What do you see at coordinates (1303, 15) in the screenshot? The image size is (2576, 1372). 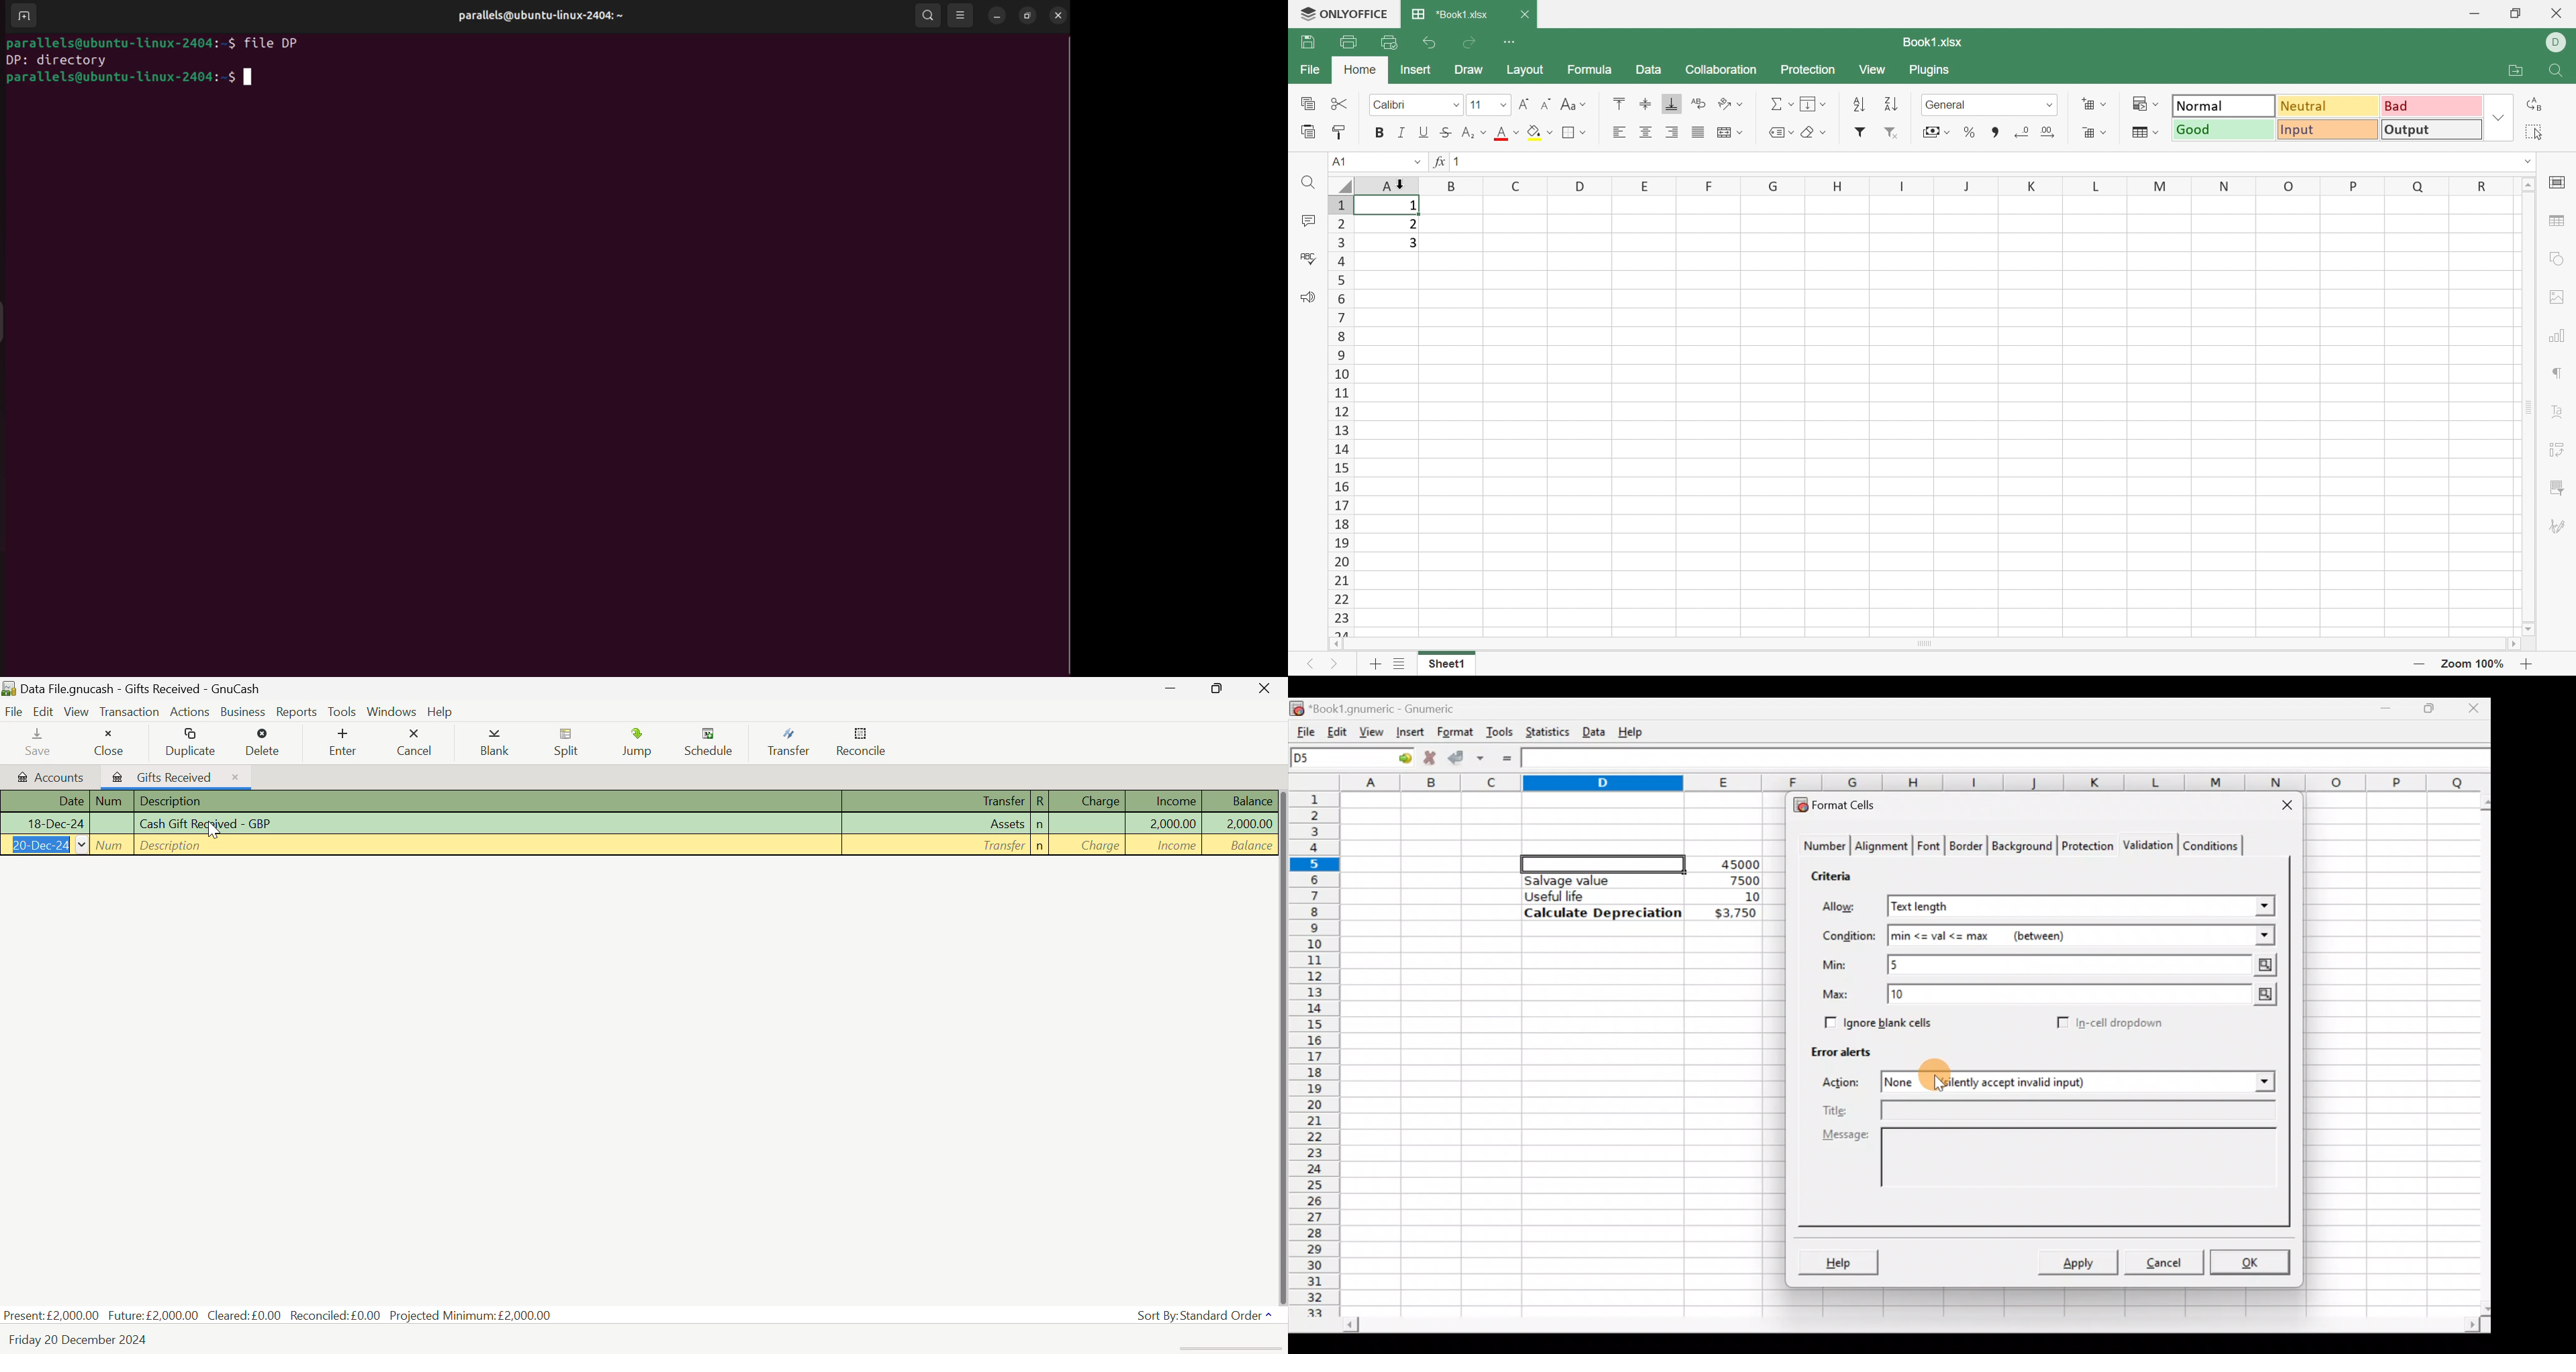 I see `logo` at bounding box center [1303, 15].